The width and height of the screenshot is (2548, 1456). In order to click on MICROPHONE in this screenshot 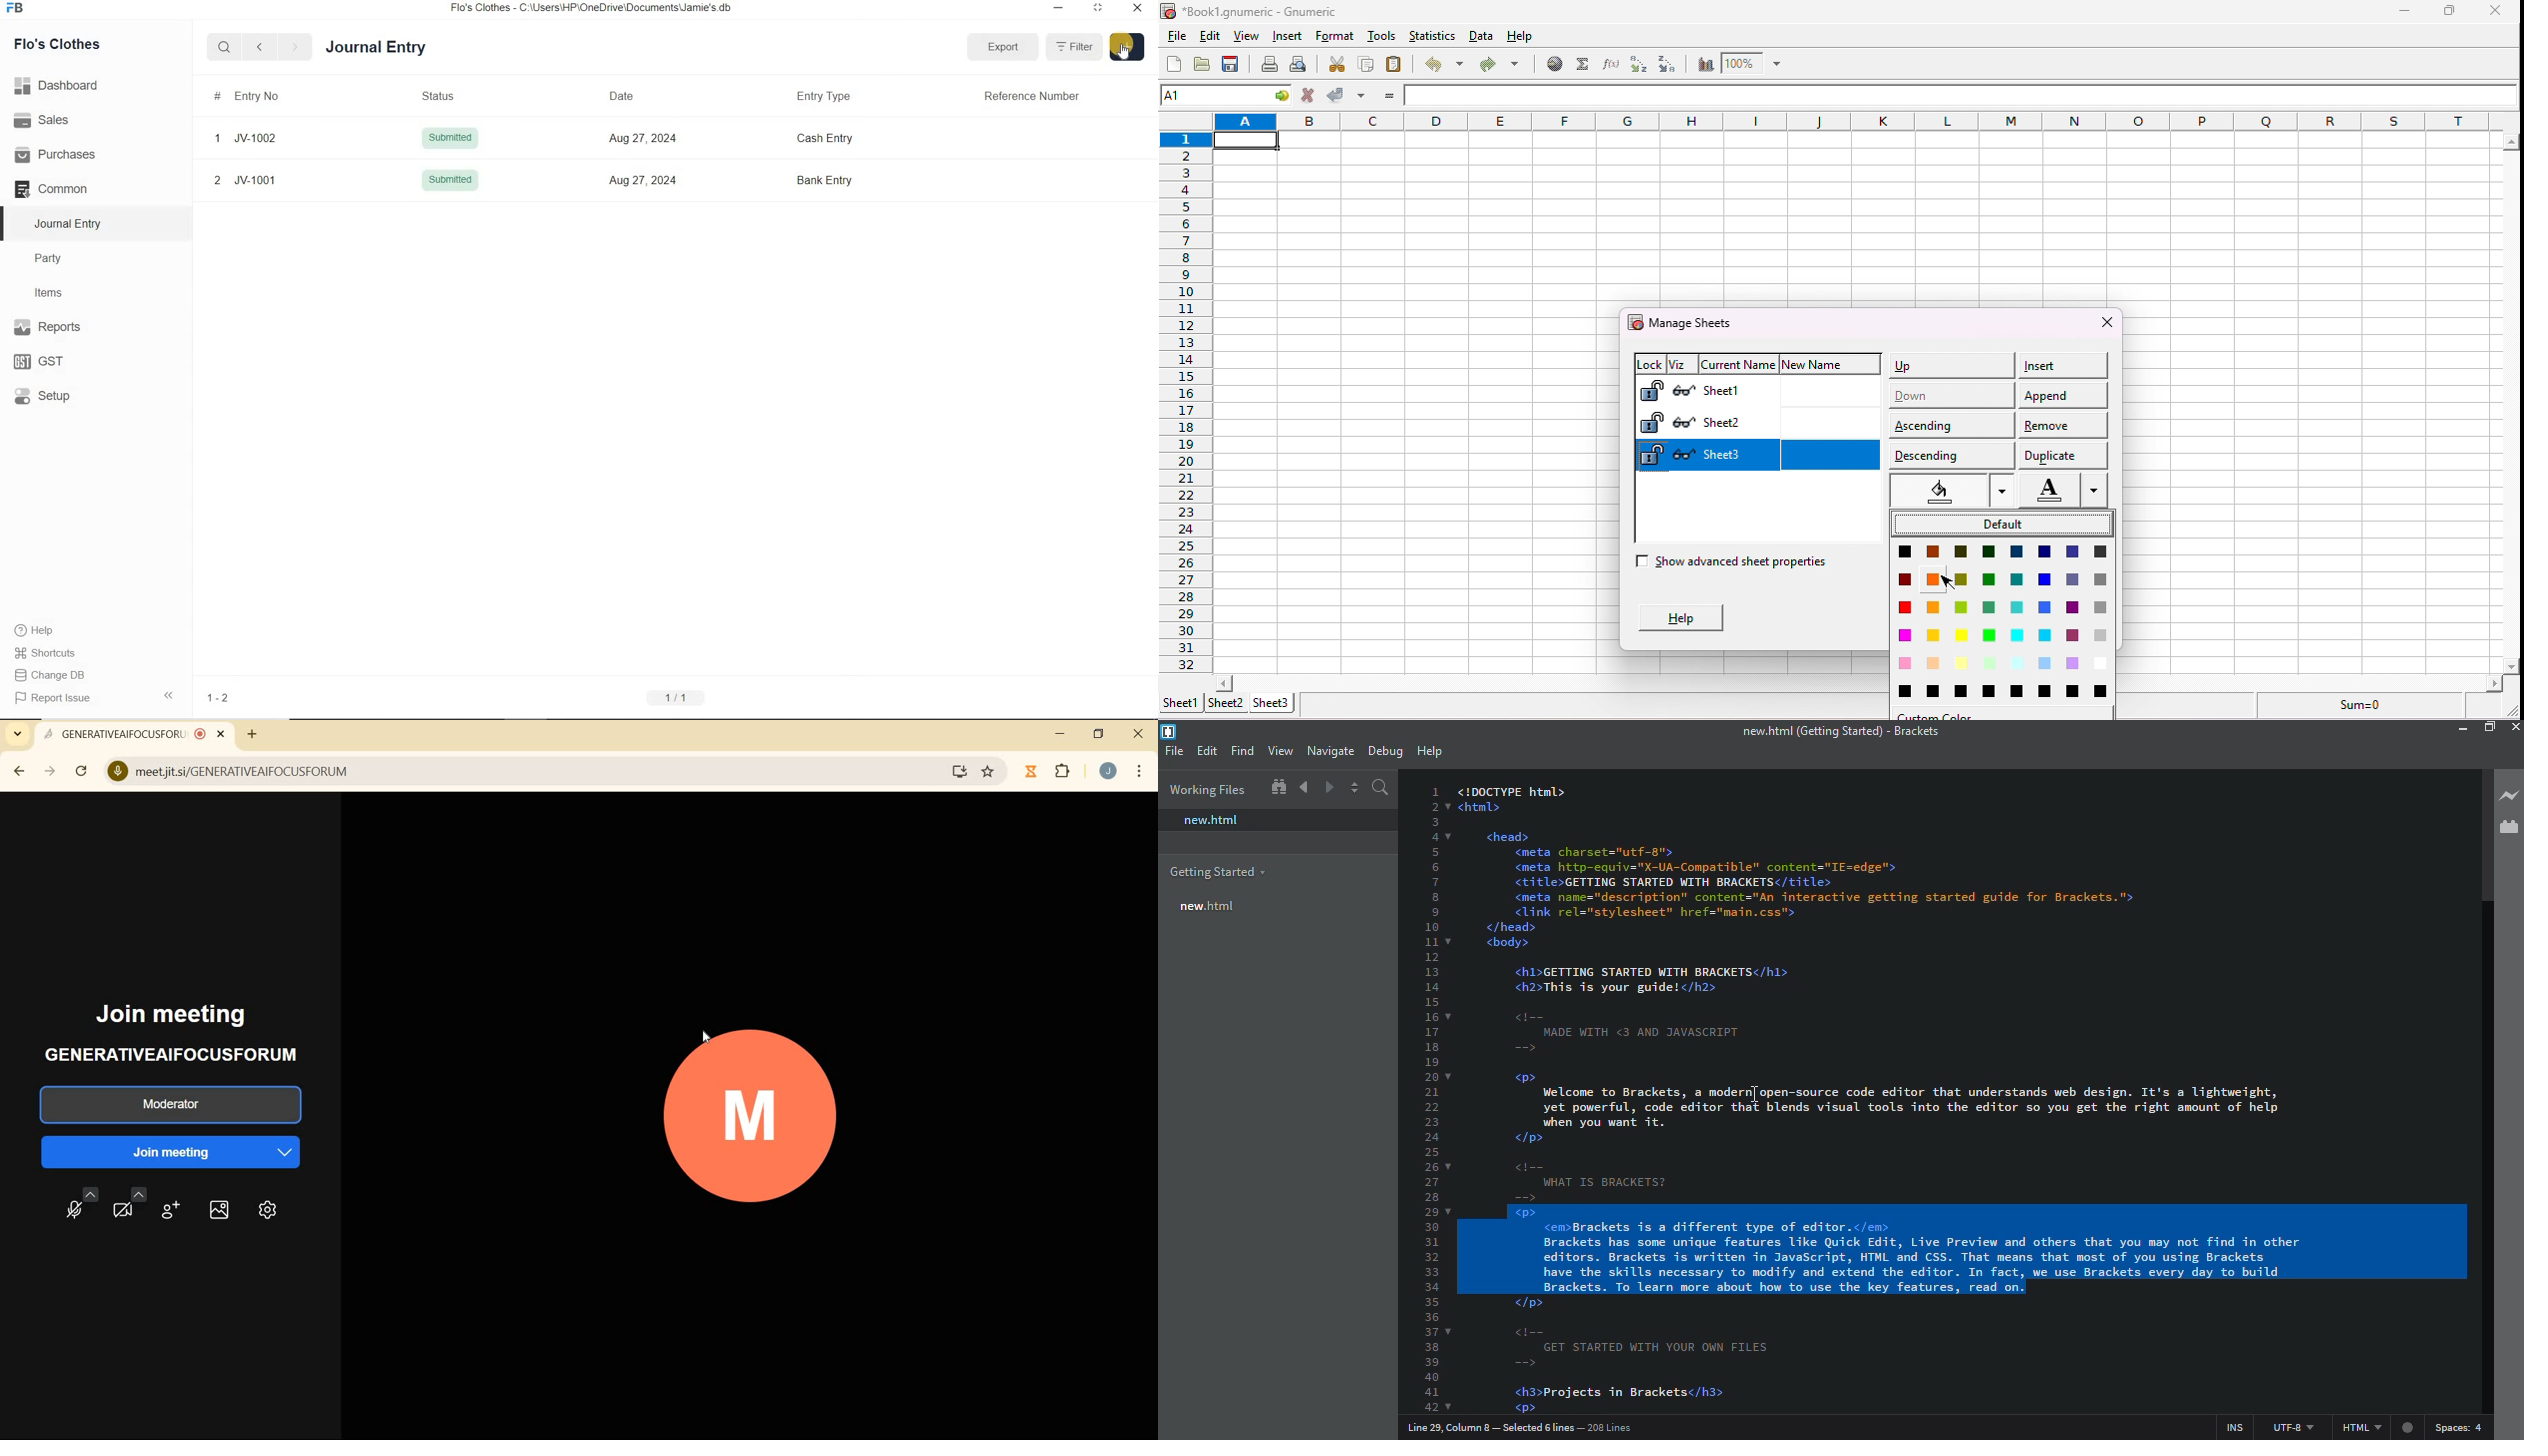, I will do `click(74, 1208)`.